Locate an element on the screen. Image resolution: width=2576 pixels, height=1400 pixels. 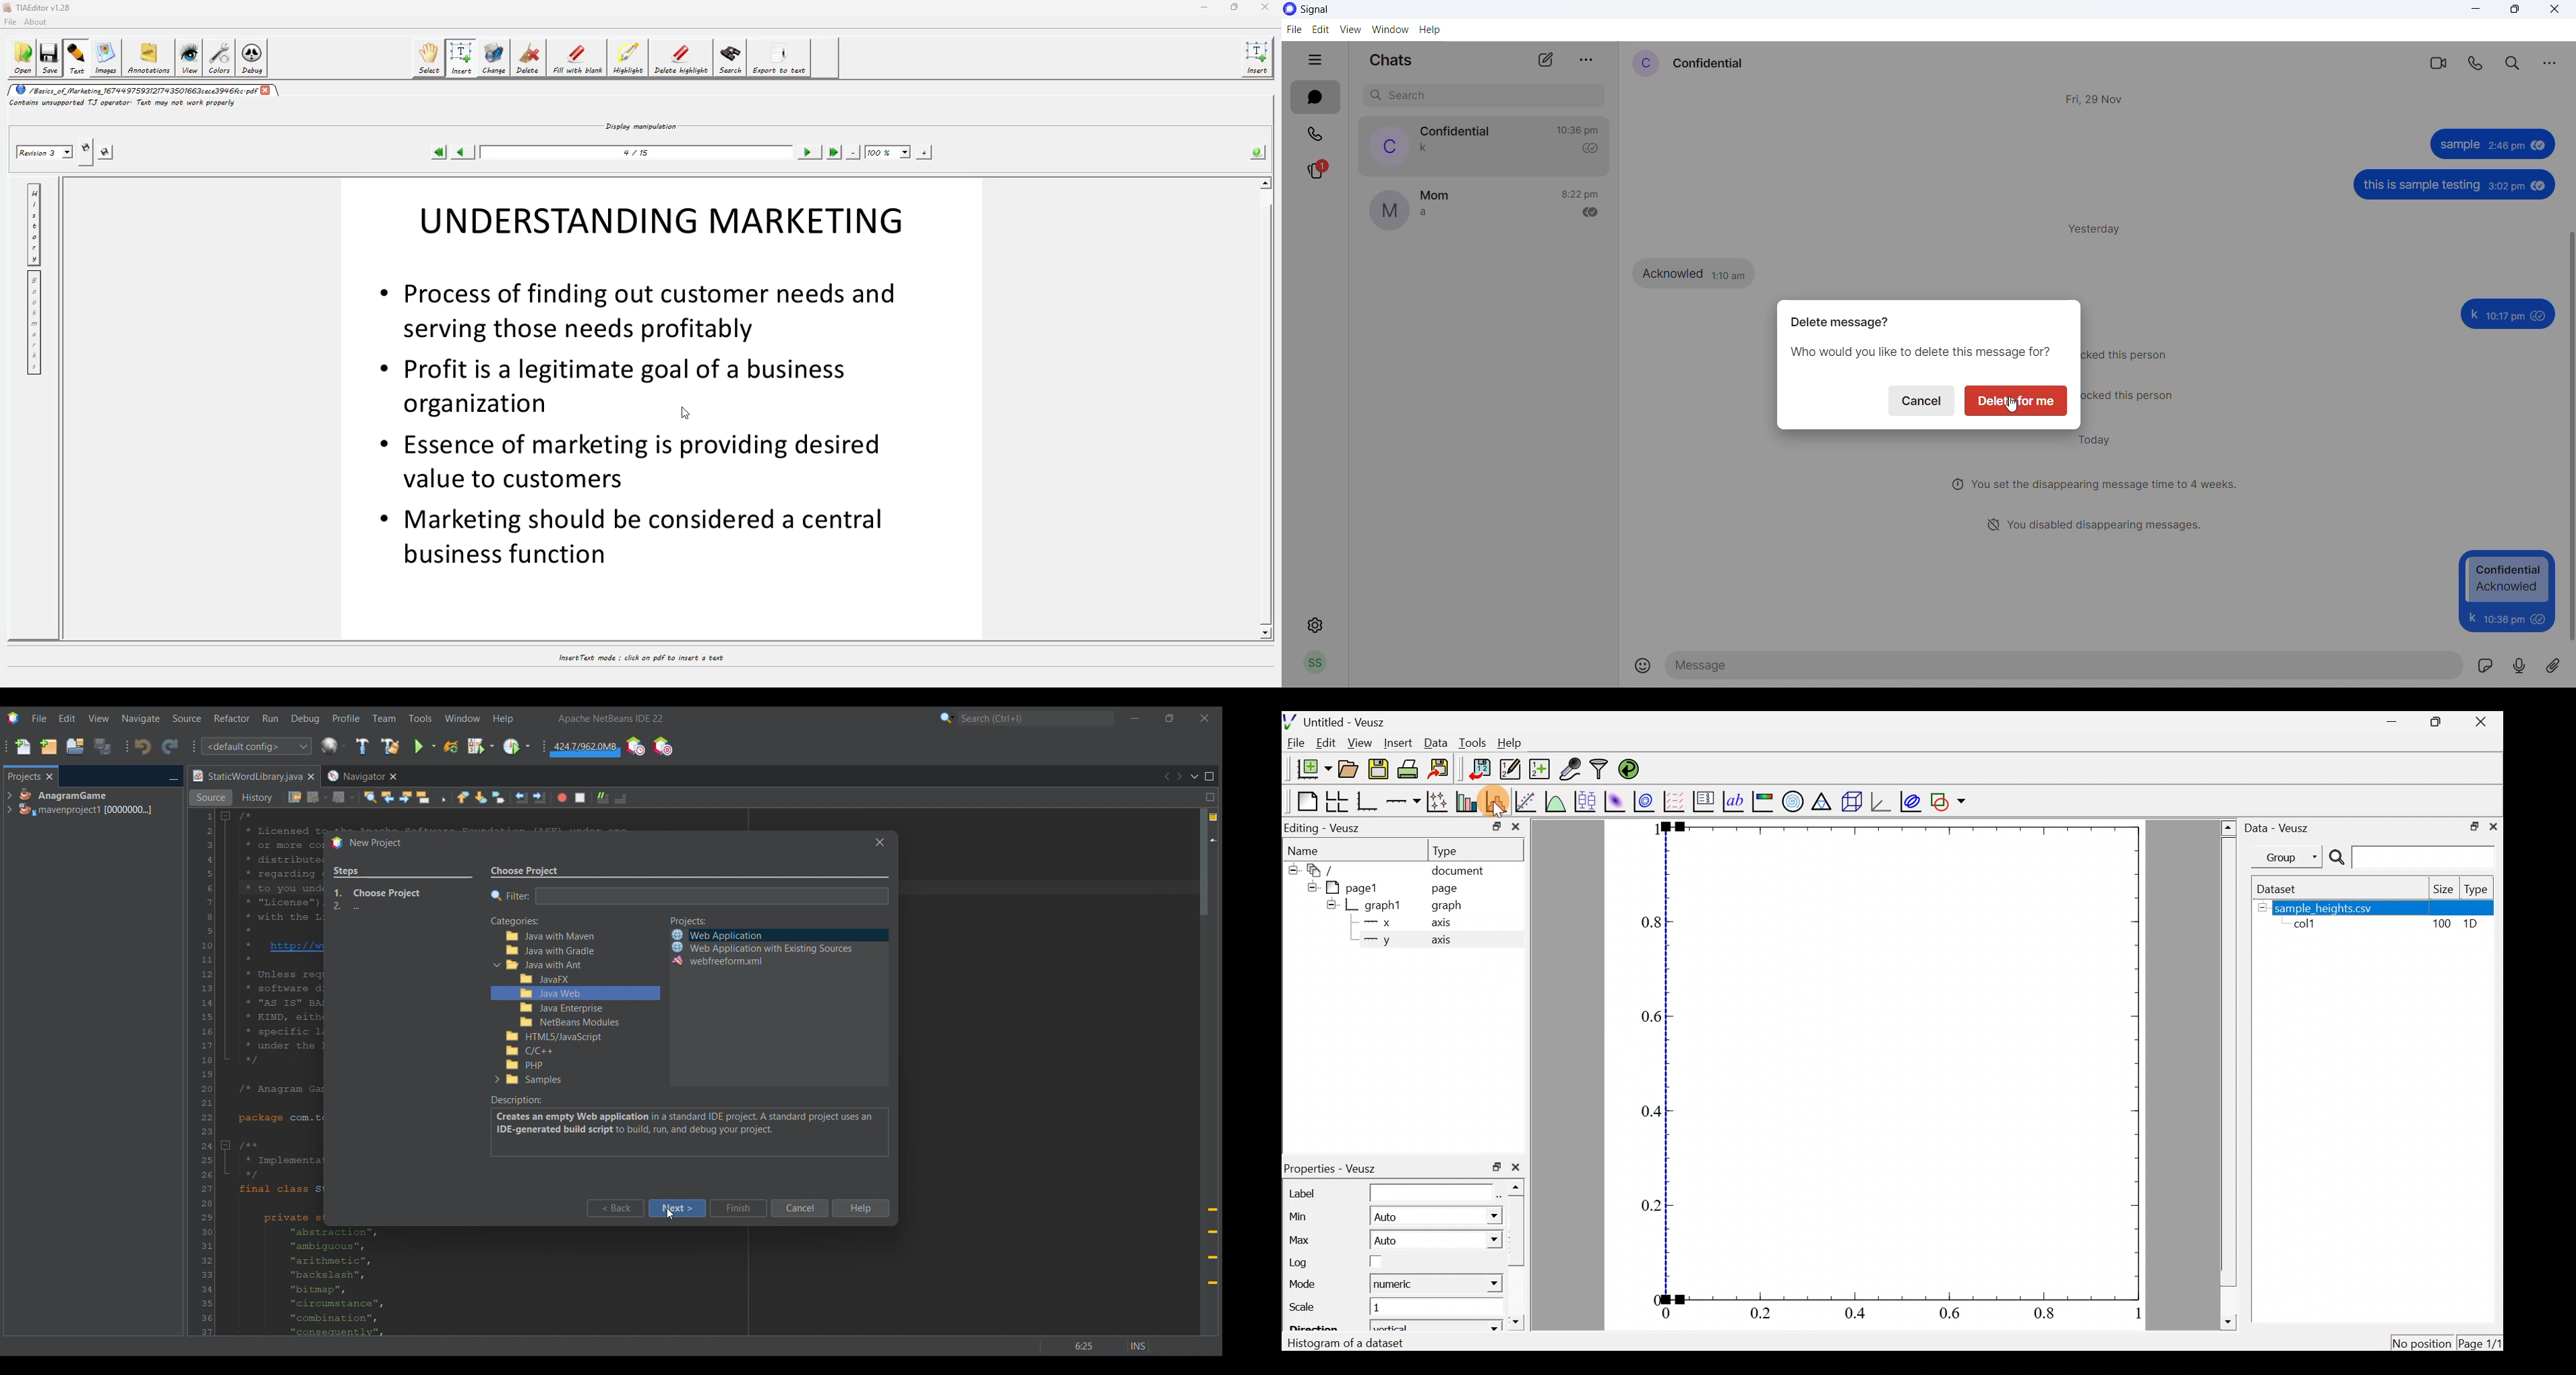
Shift line left is located at coordinates (521, 798).